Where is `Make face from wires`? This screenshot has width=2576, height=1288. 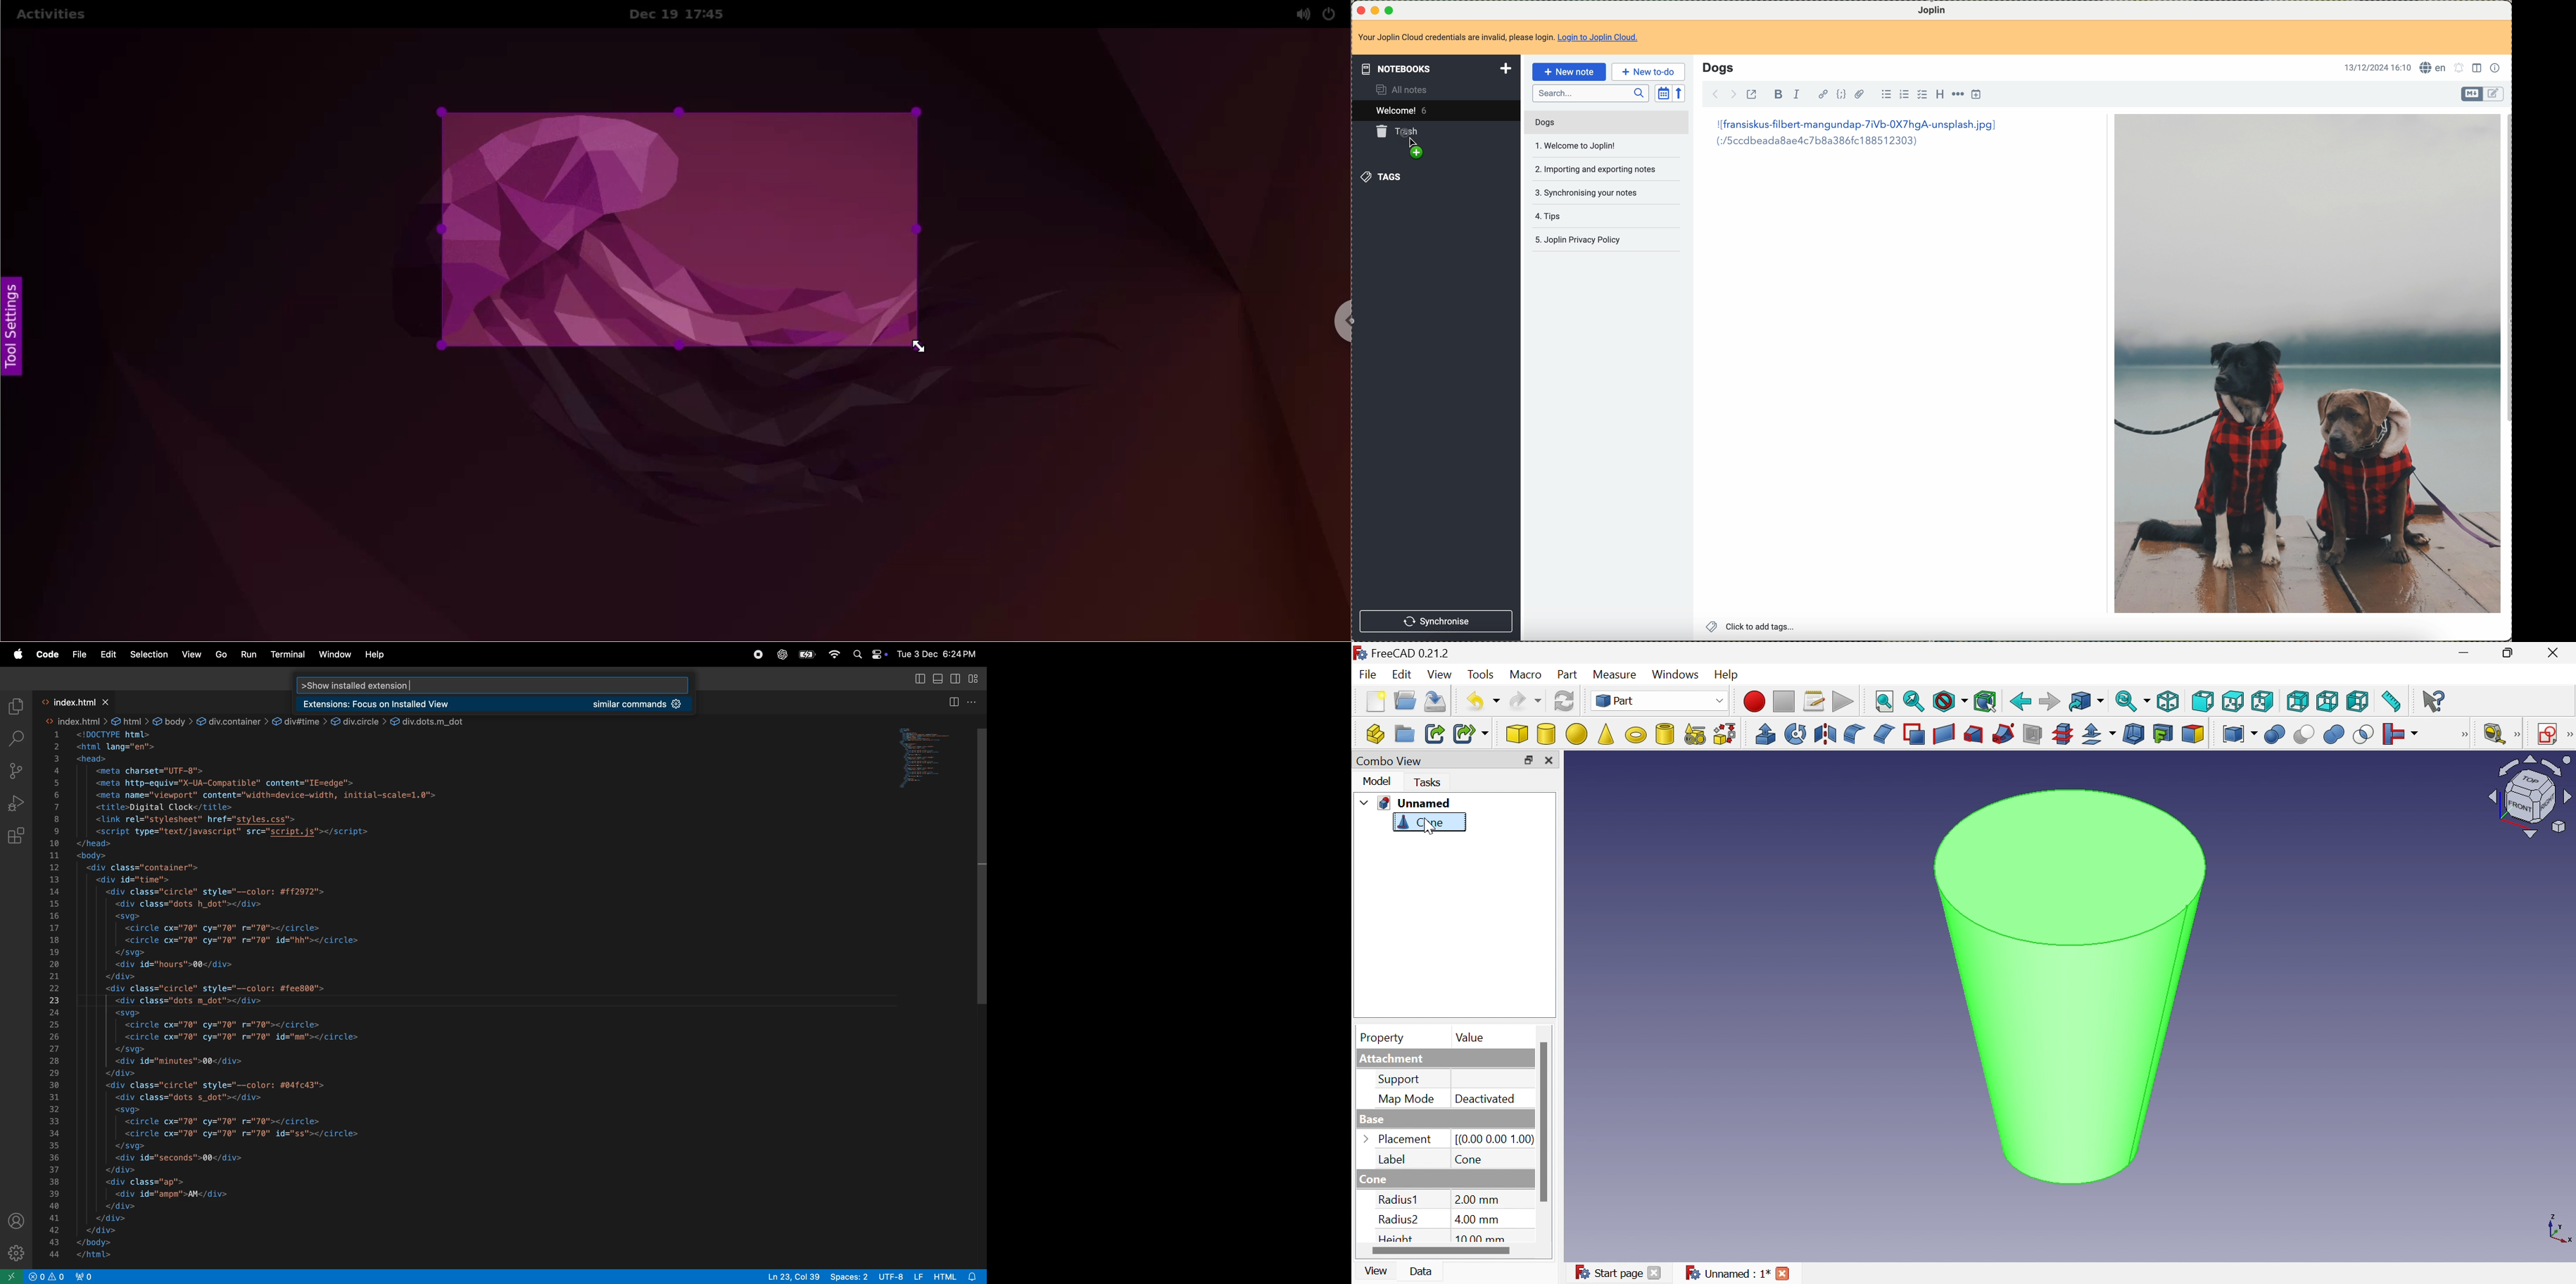
Make face from wires is located at coordinates (1915, 735).